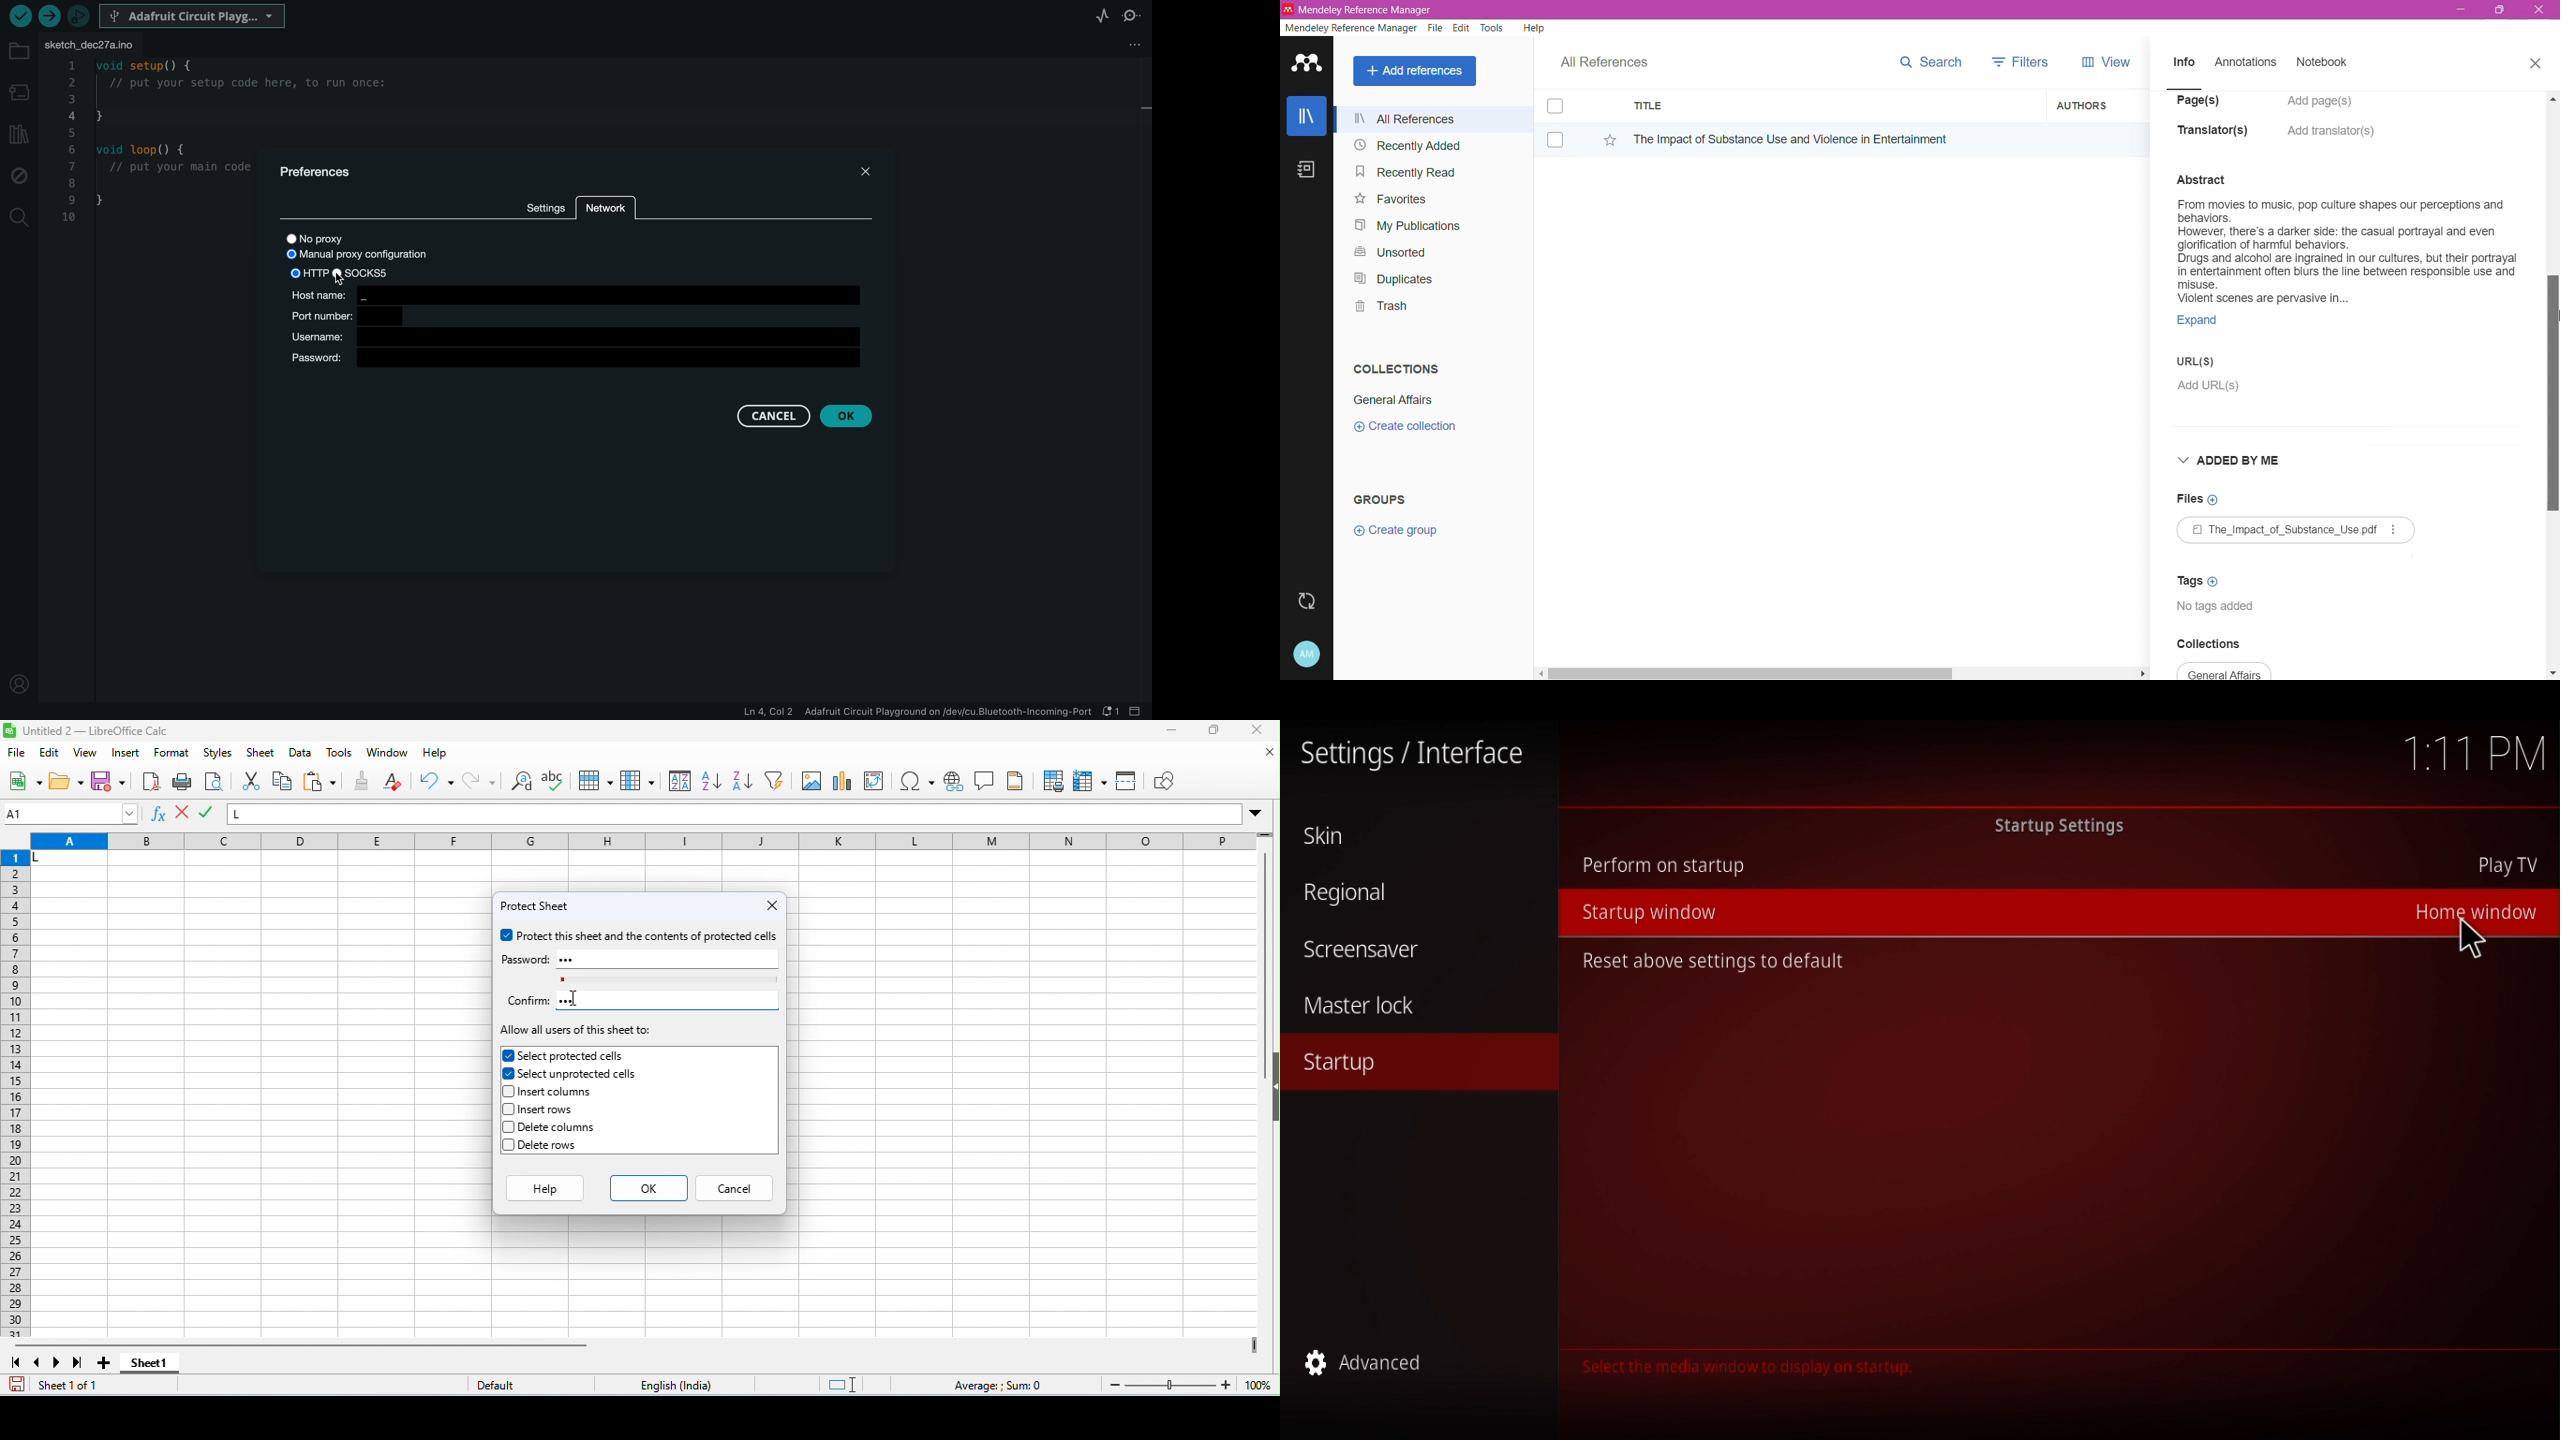 The image size is (2576, 1456). I want to click on reset above settings to default, so click(1712, 961).